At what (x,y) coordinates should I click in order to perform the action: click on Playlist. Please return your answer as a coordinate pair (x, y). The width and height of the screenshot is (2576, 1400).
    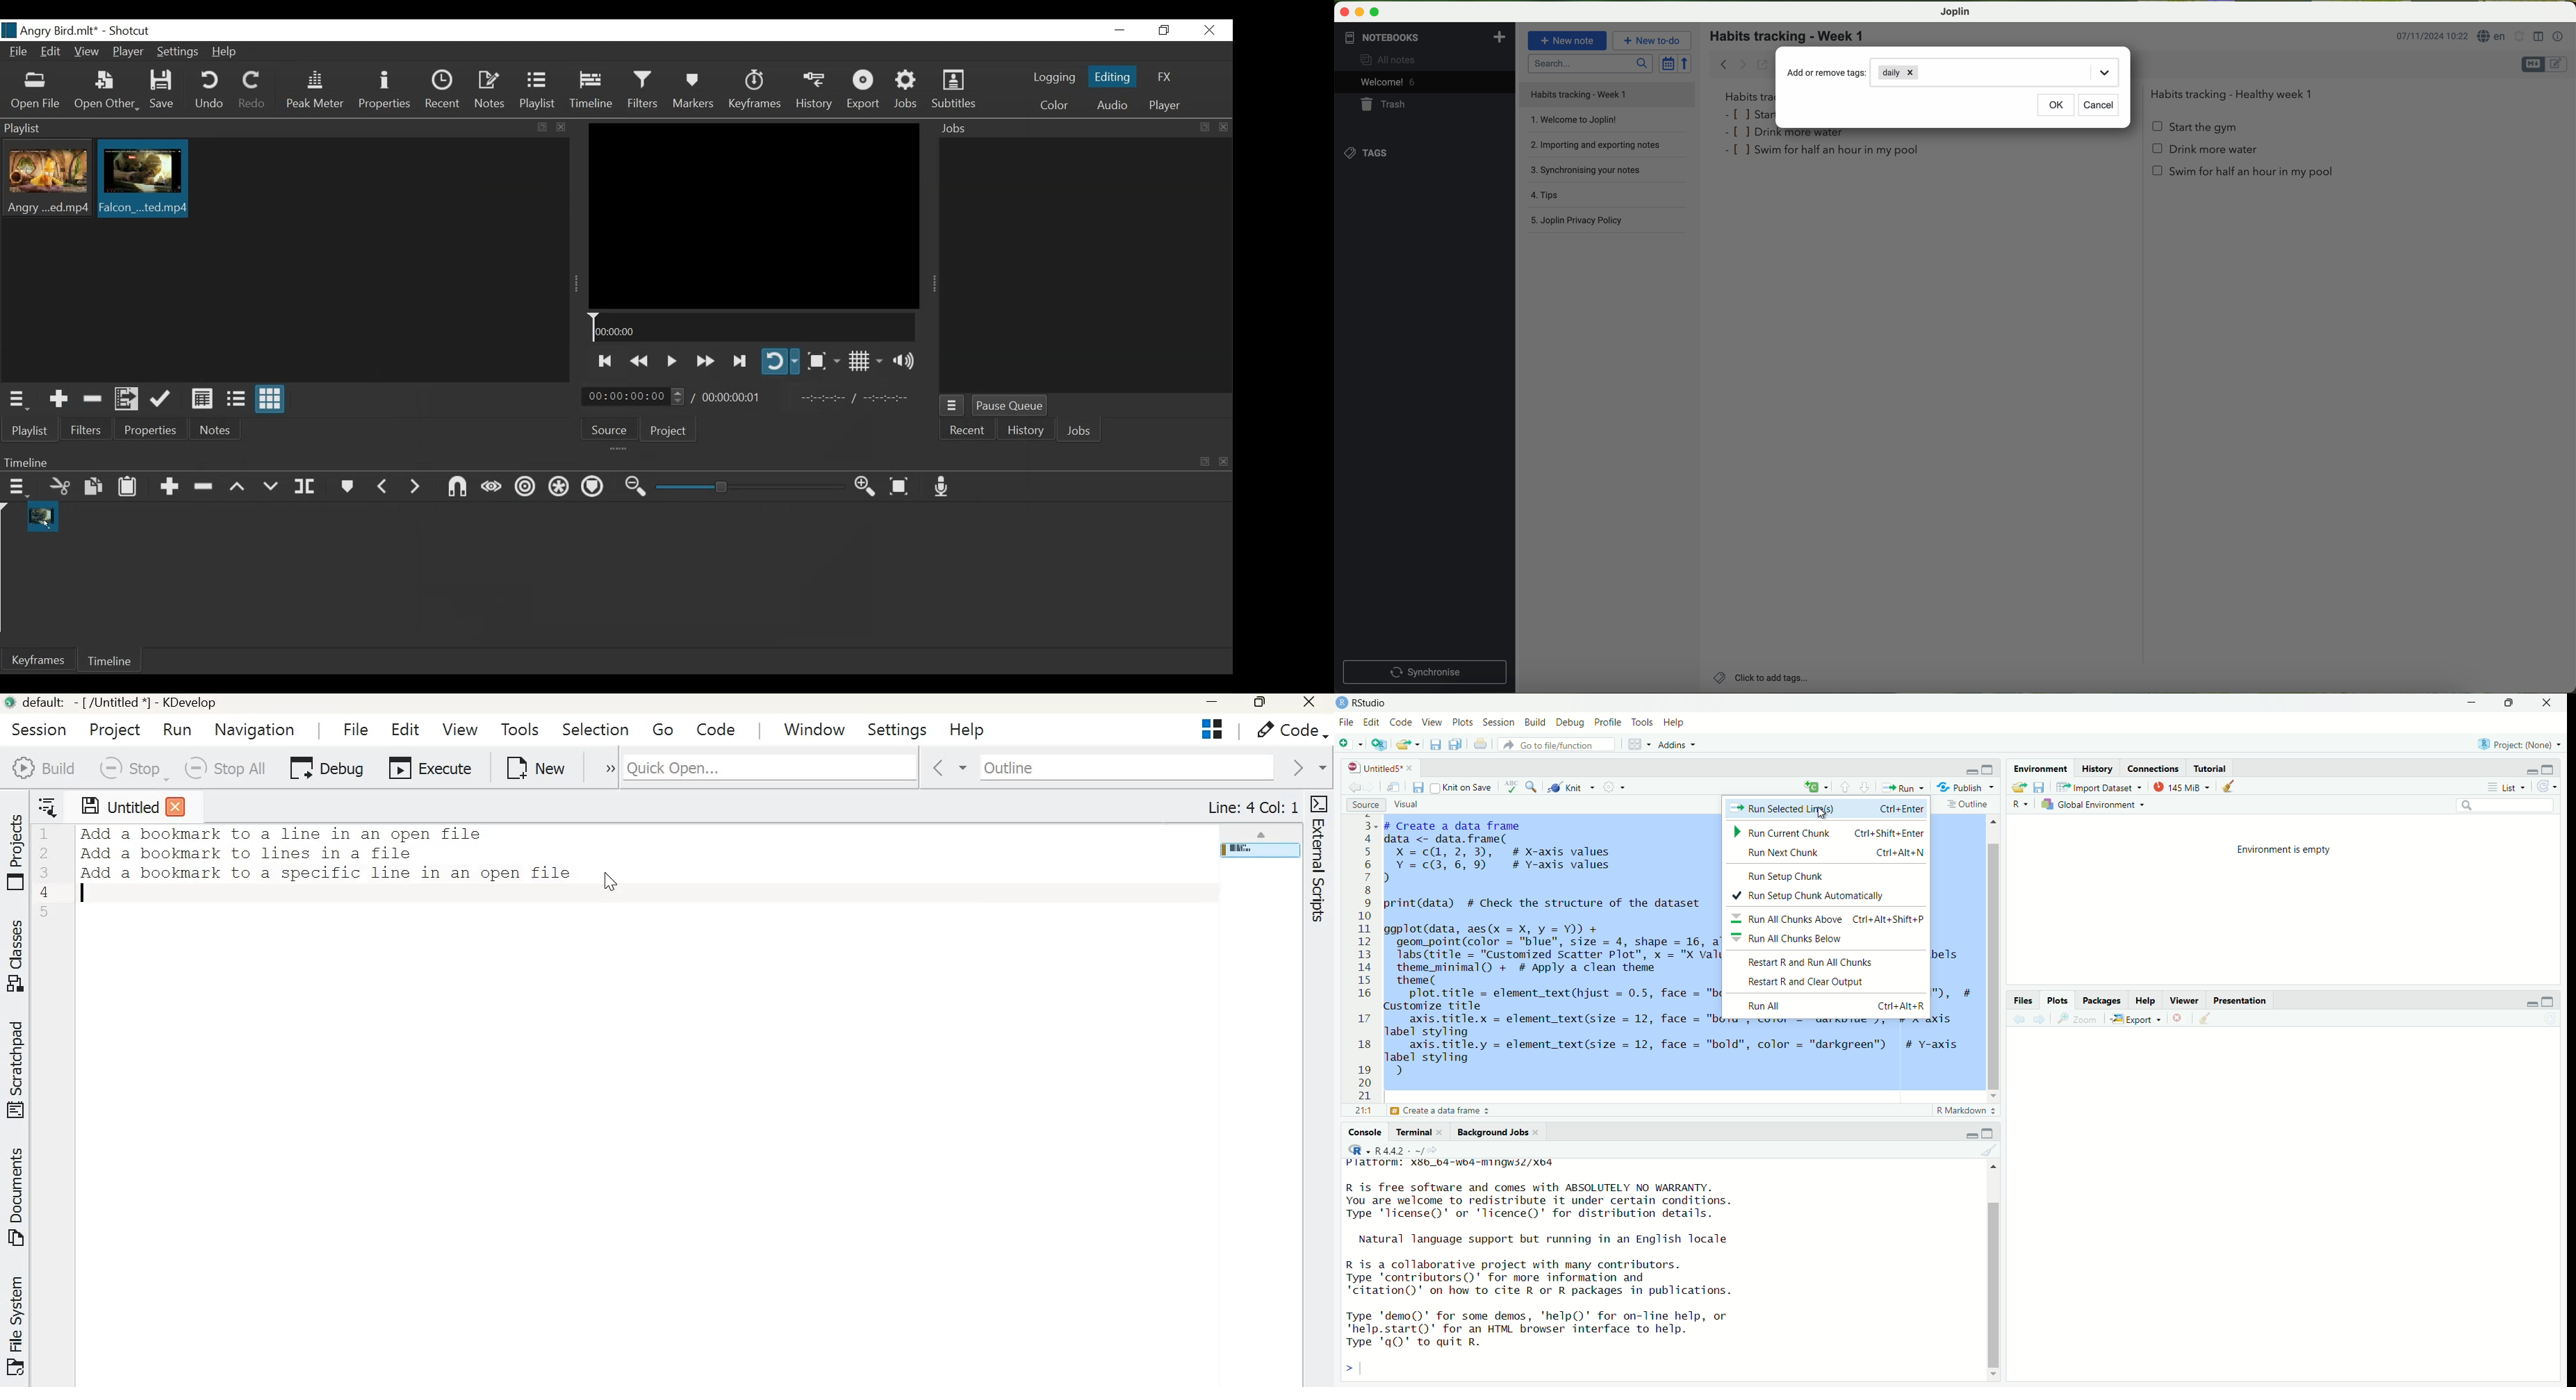
    Looking at the image, I should click on (537, 90).